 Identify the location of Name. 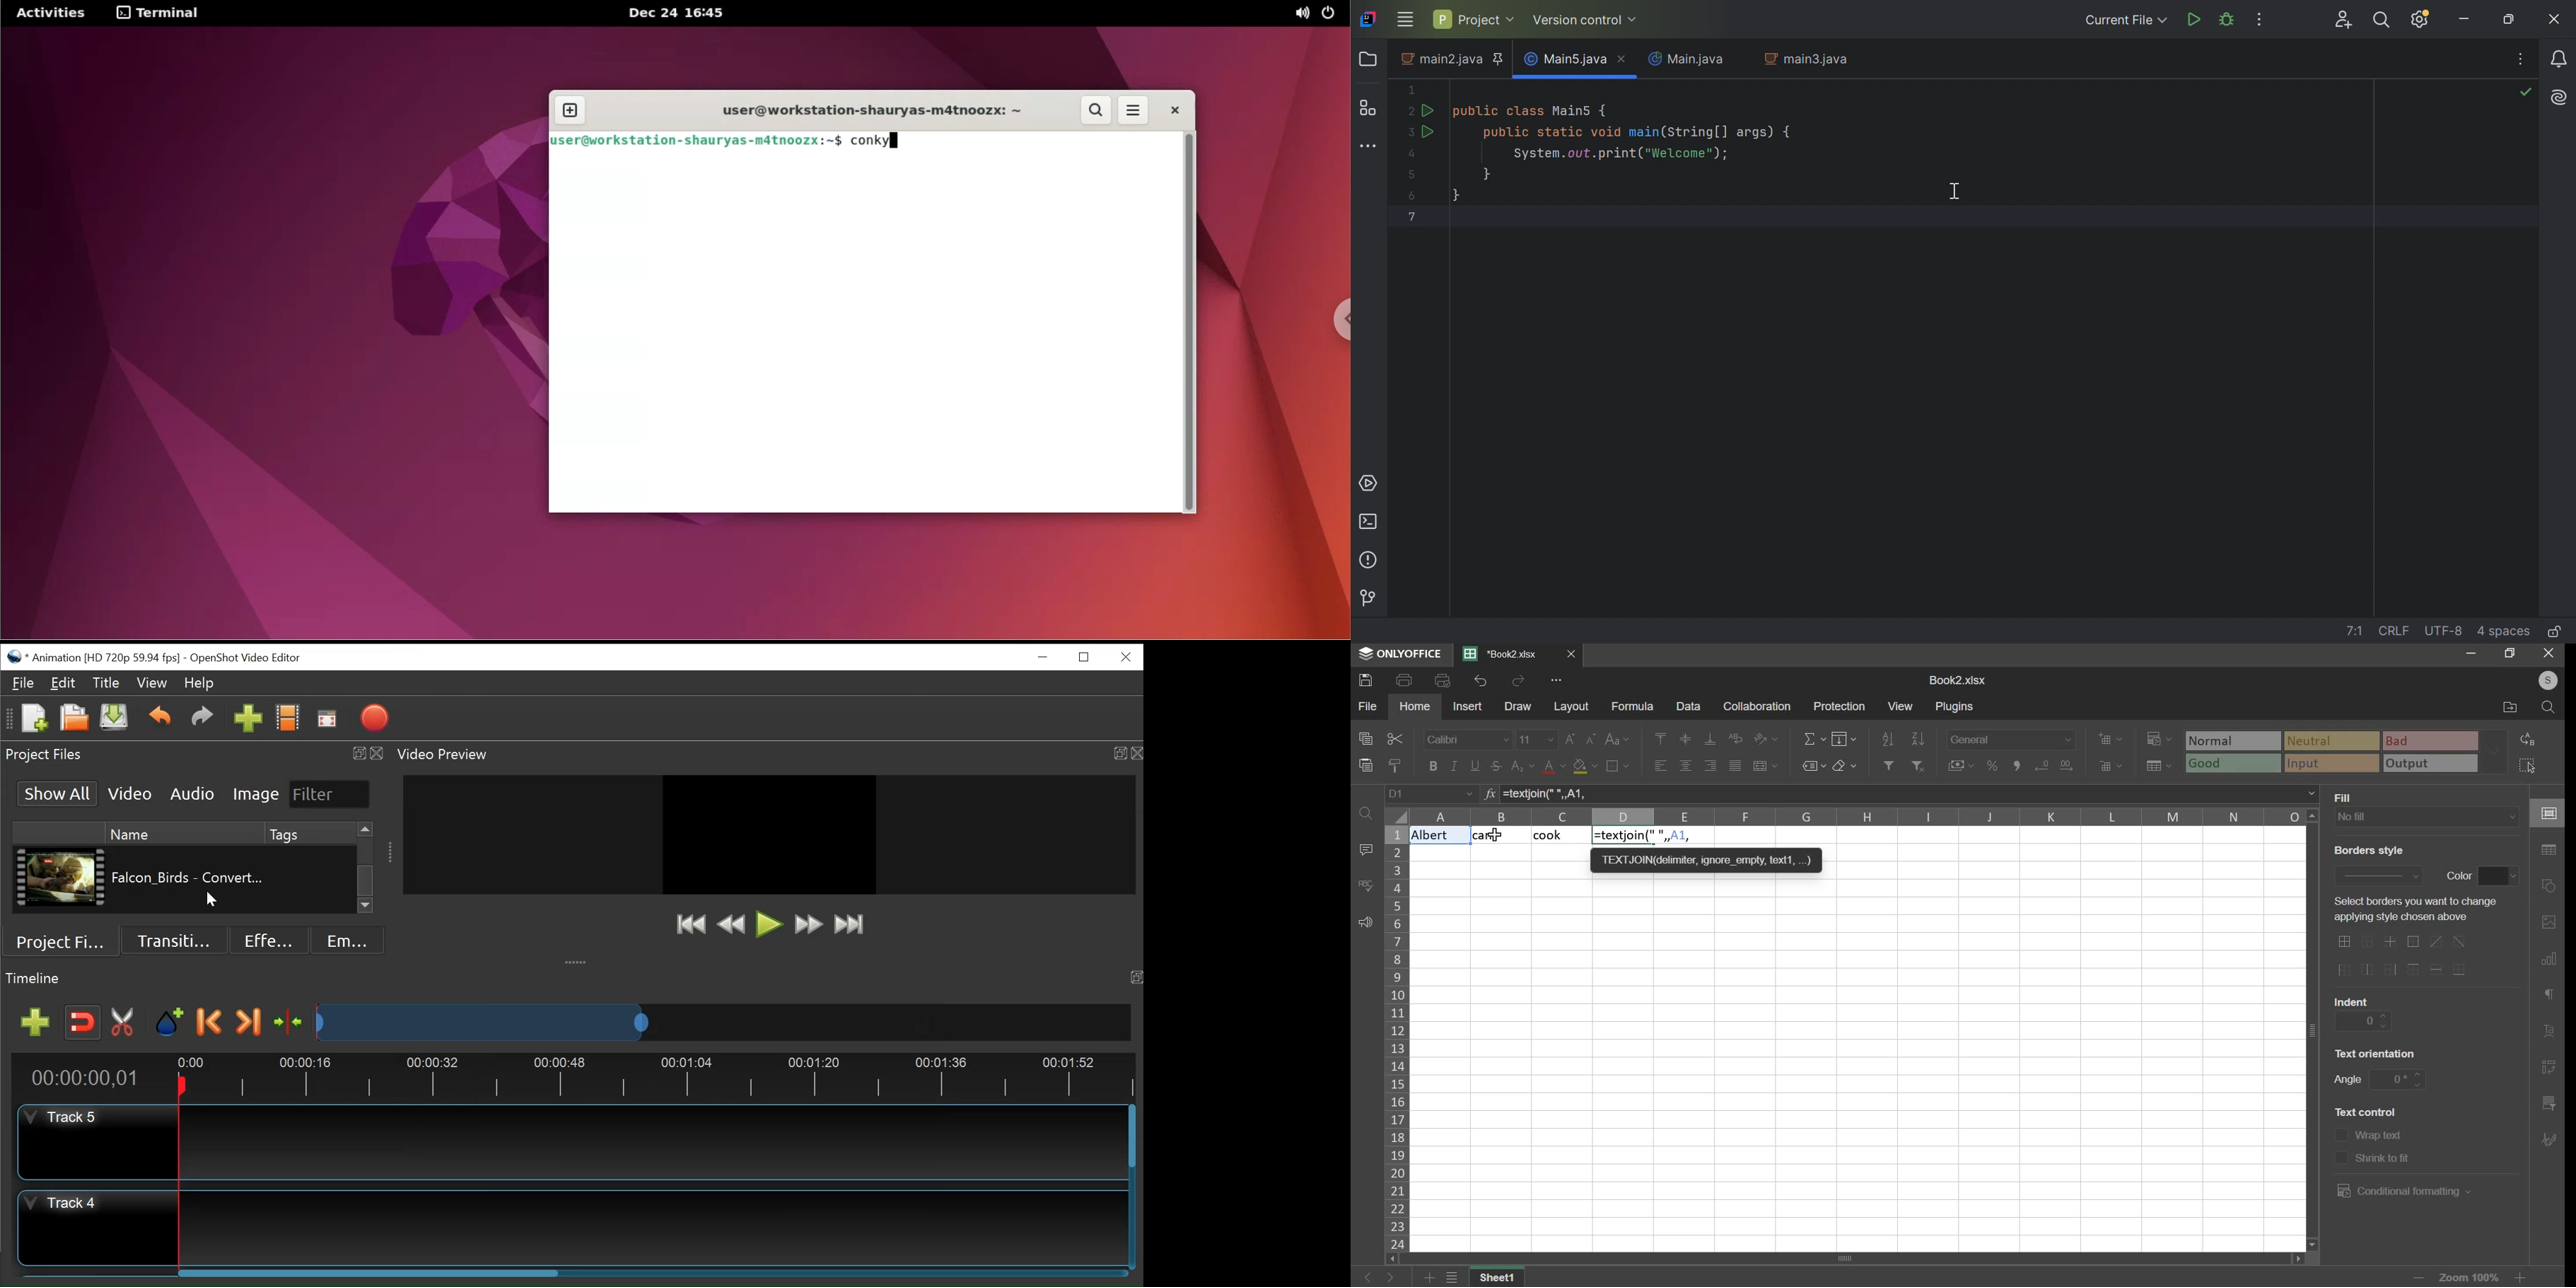
(185, 834).